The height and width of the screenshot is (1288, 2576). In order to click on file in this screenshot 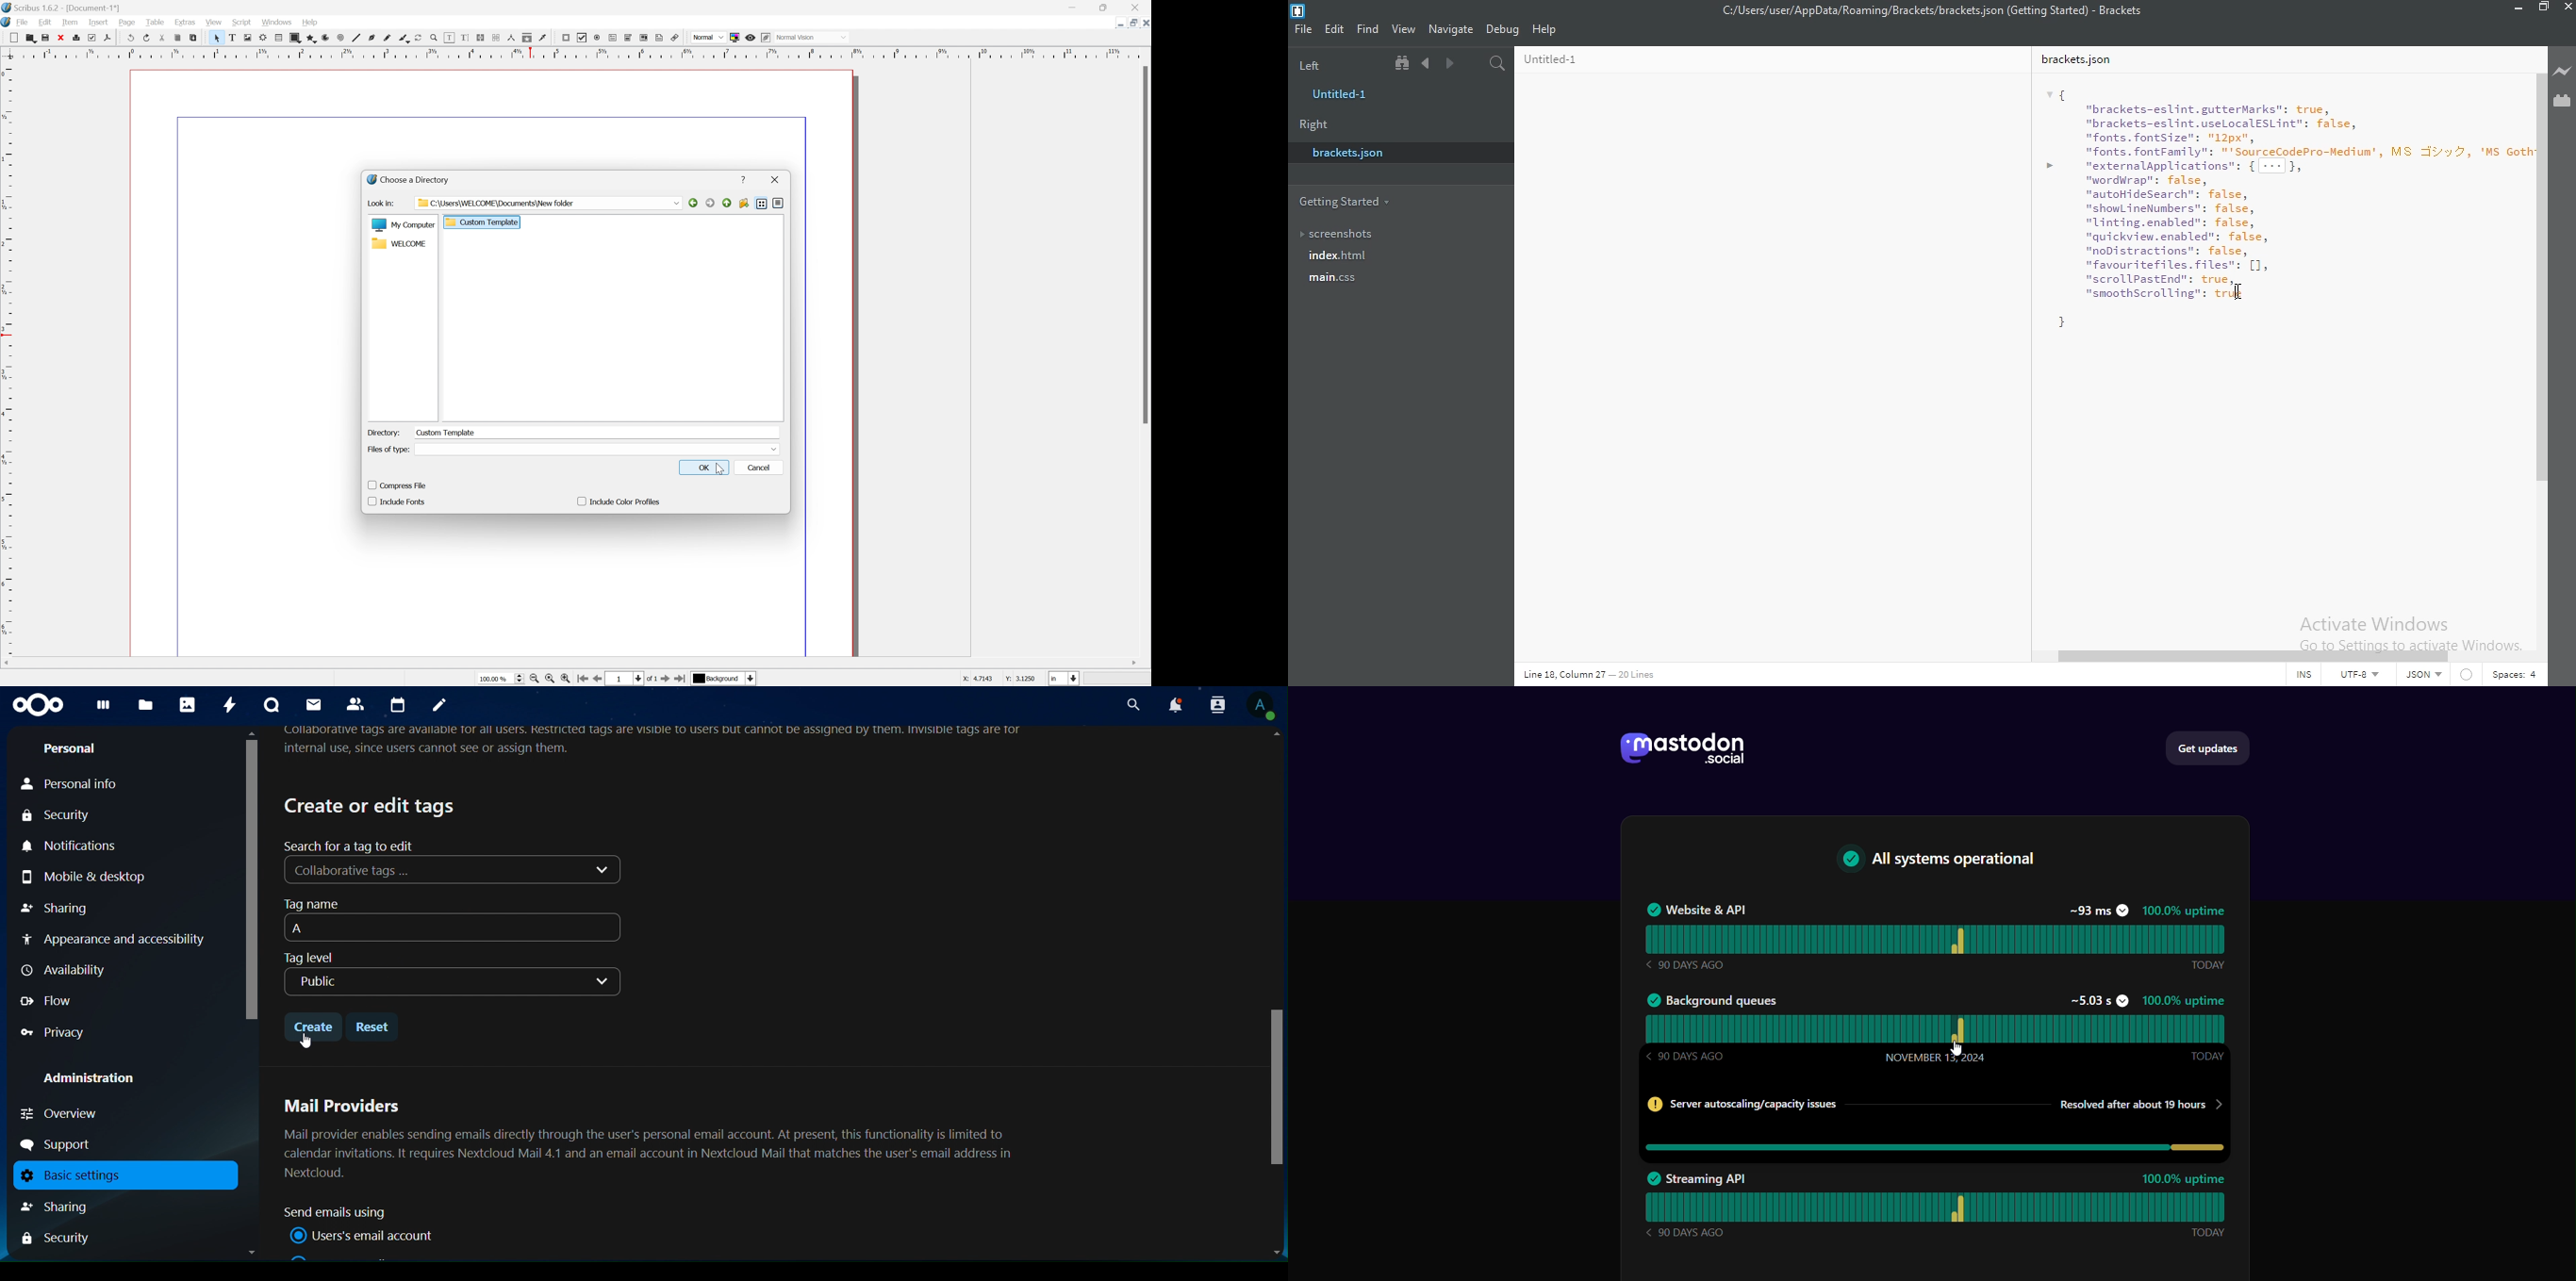, I will do `click(24, 21)`.